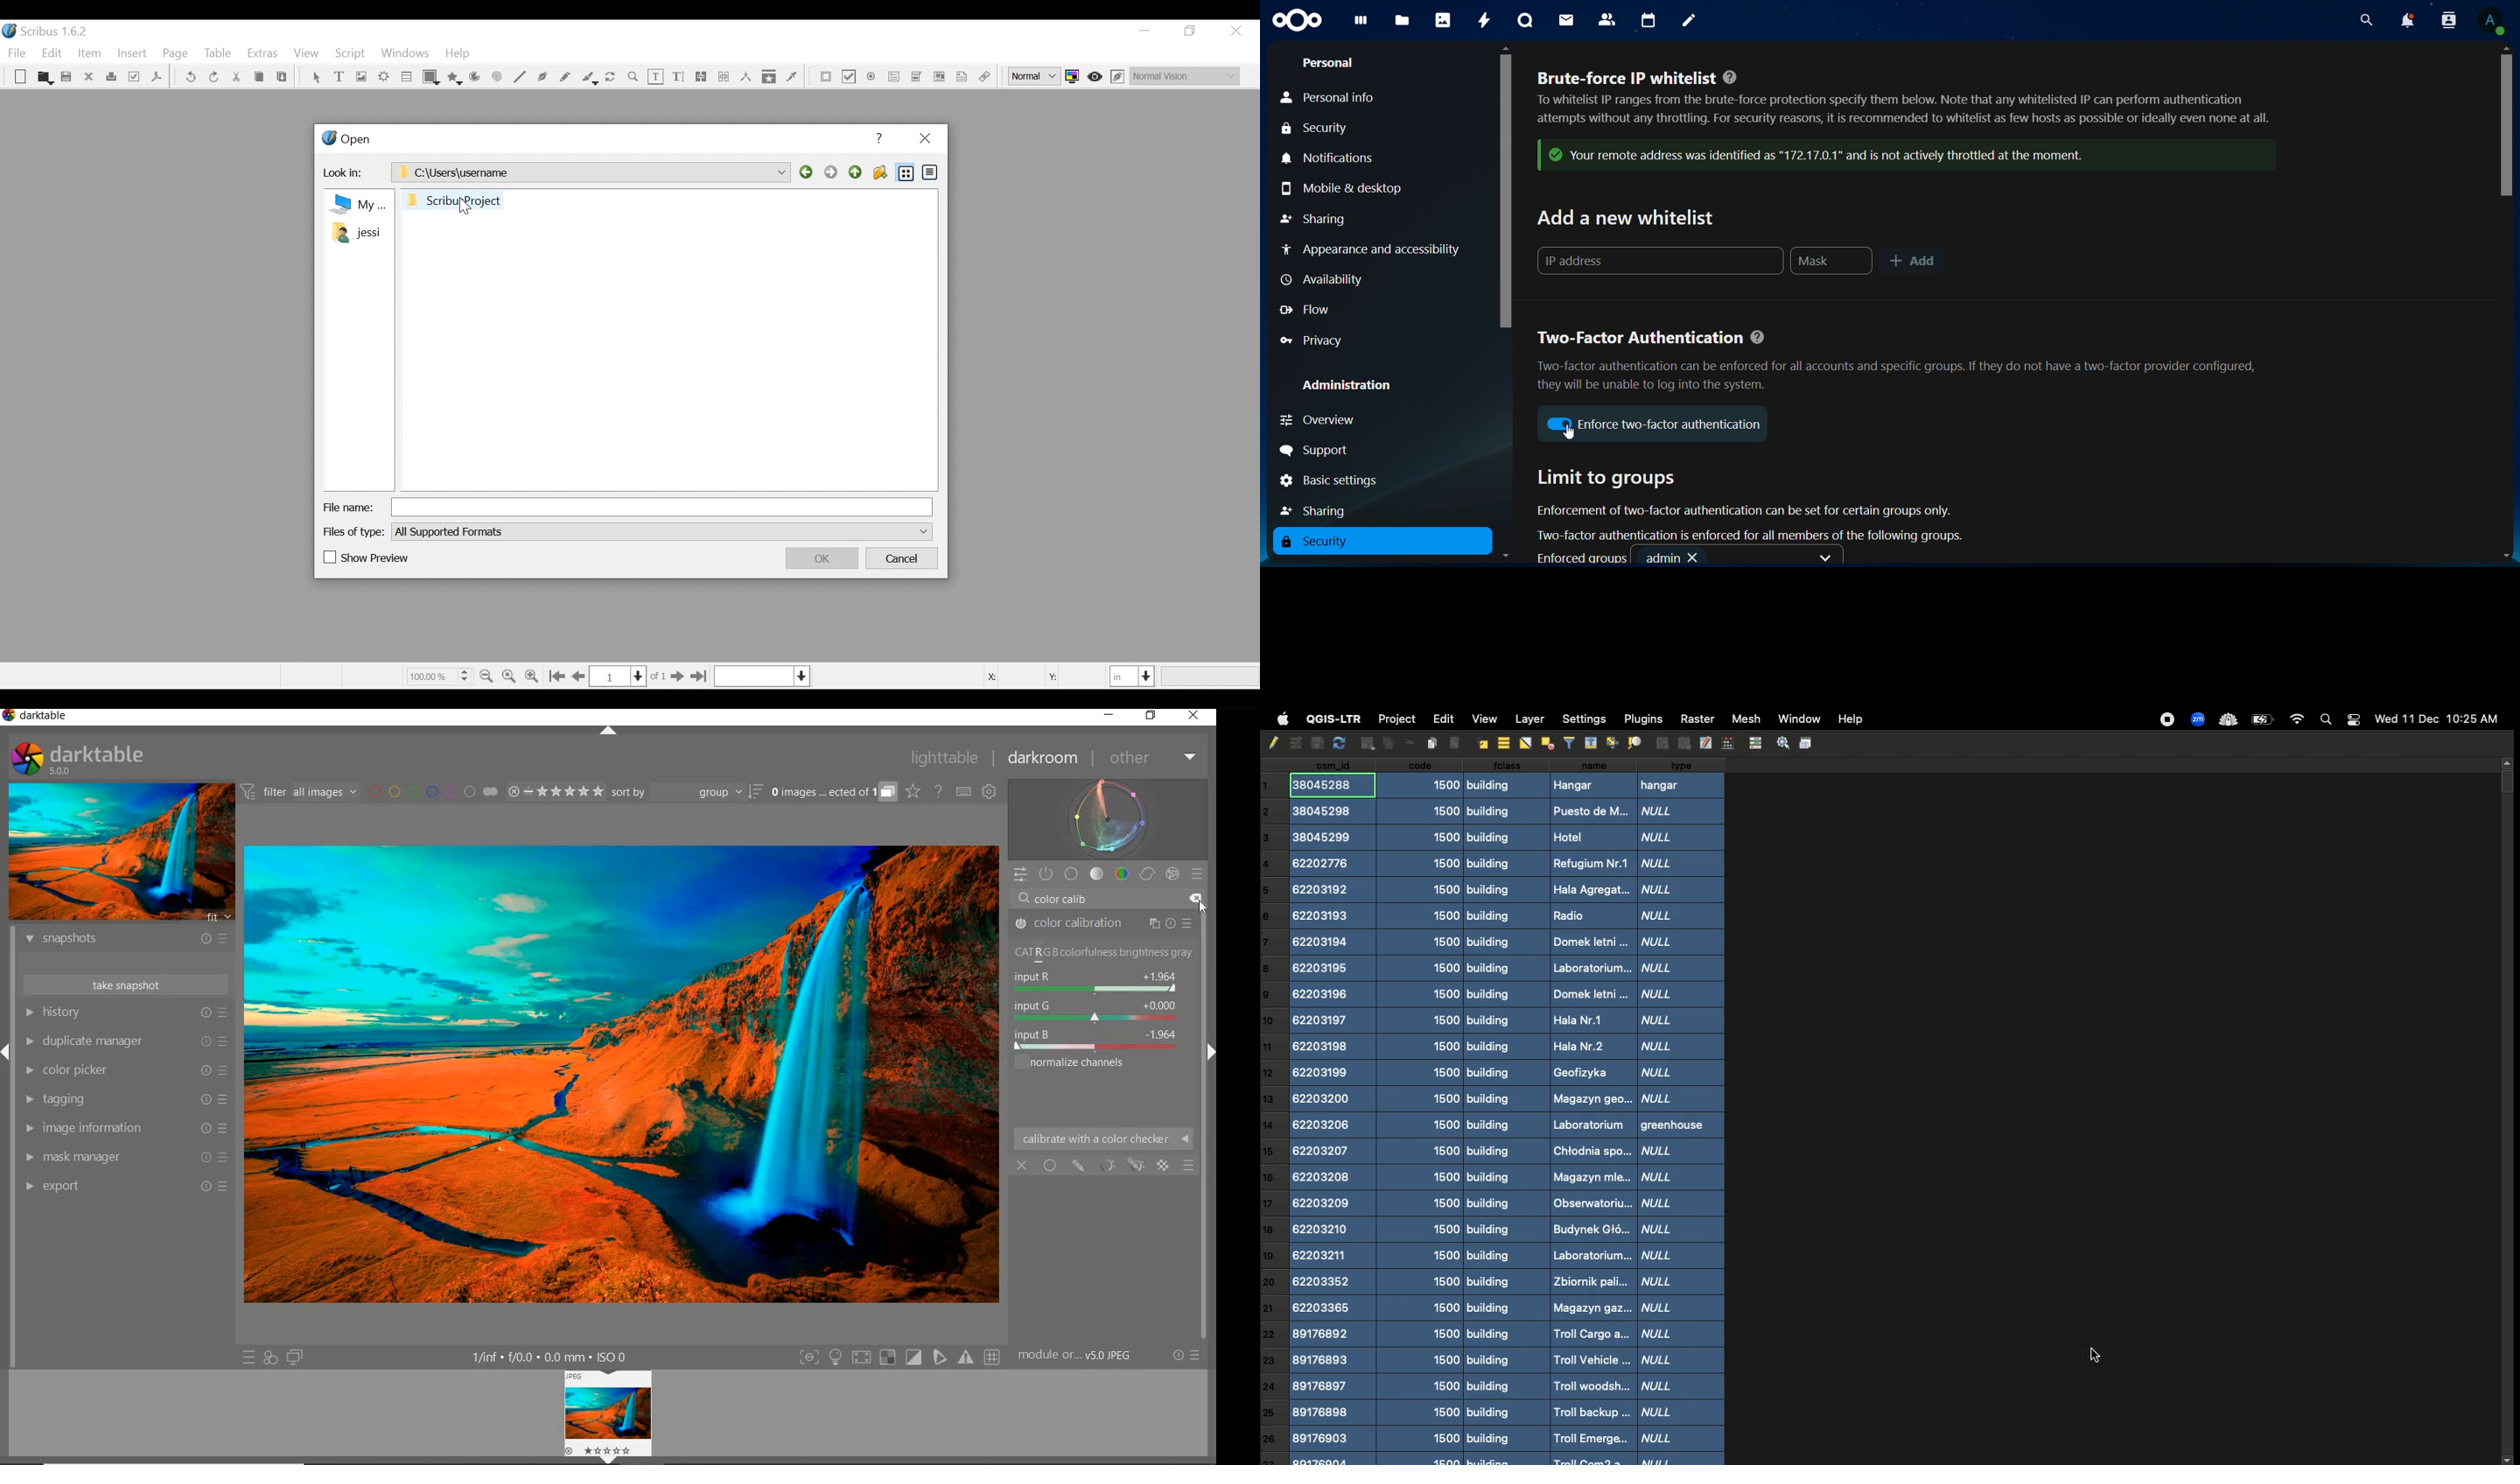 The image size is (2520, 1484). Describe the element at coordinates (1036, 675) in the screenshot. I see `Coordinates` at that location.